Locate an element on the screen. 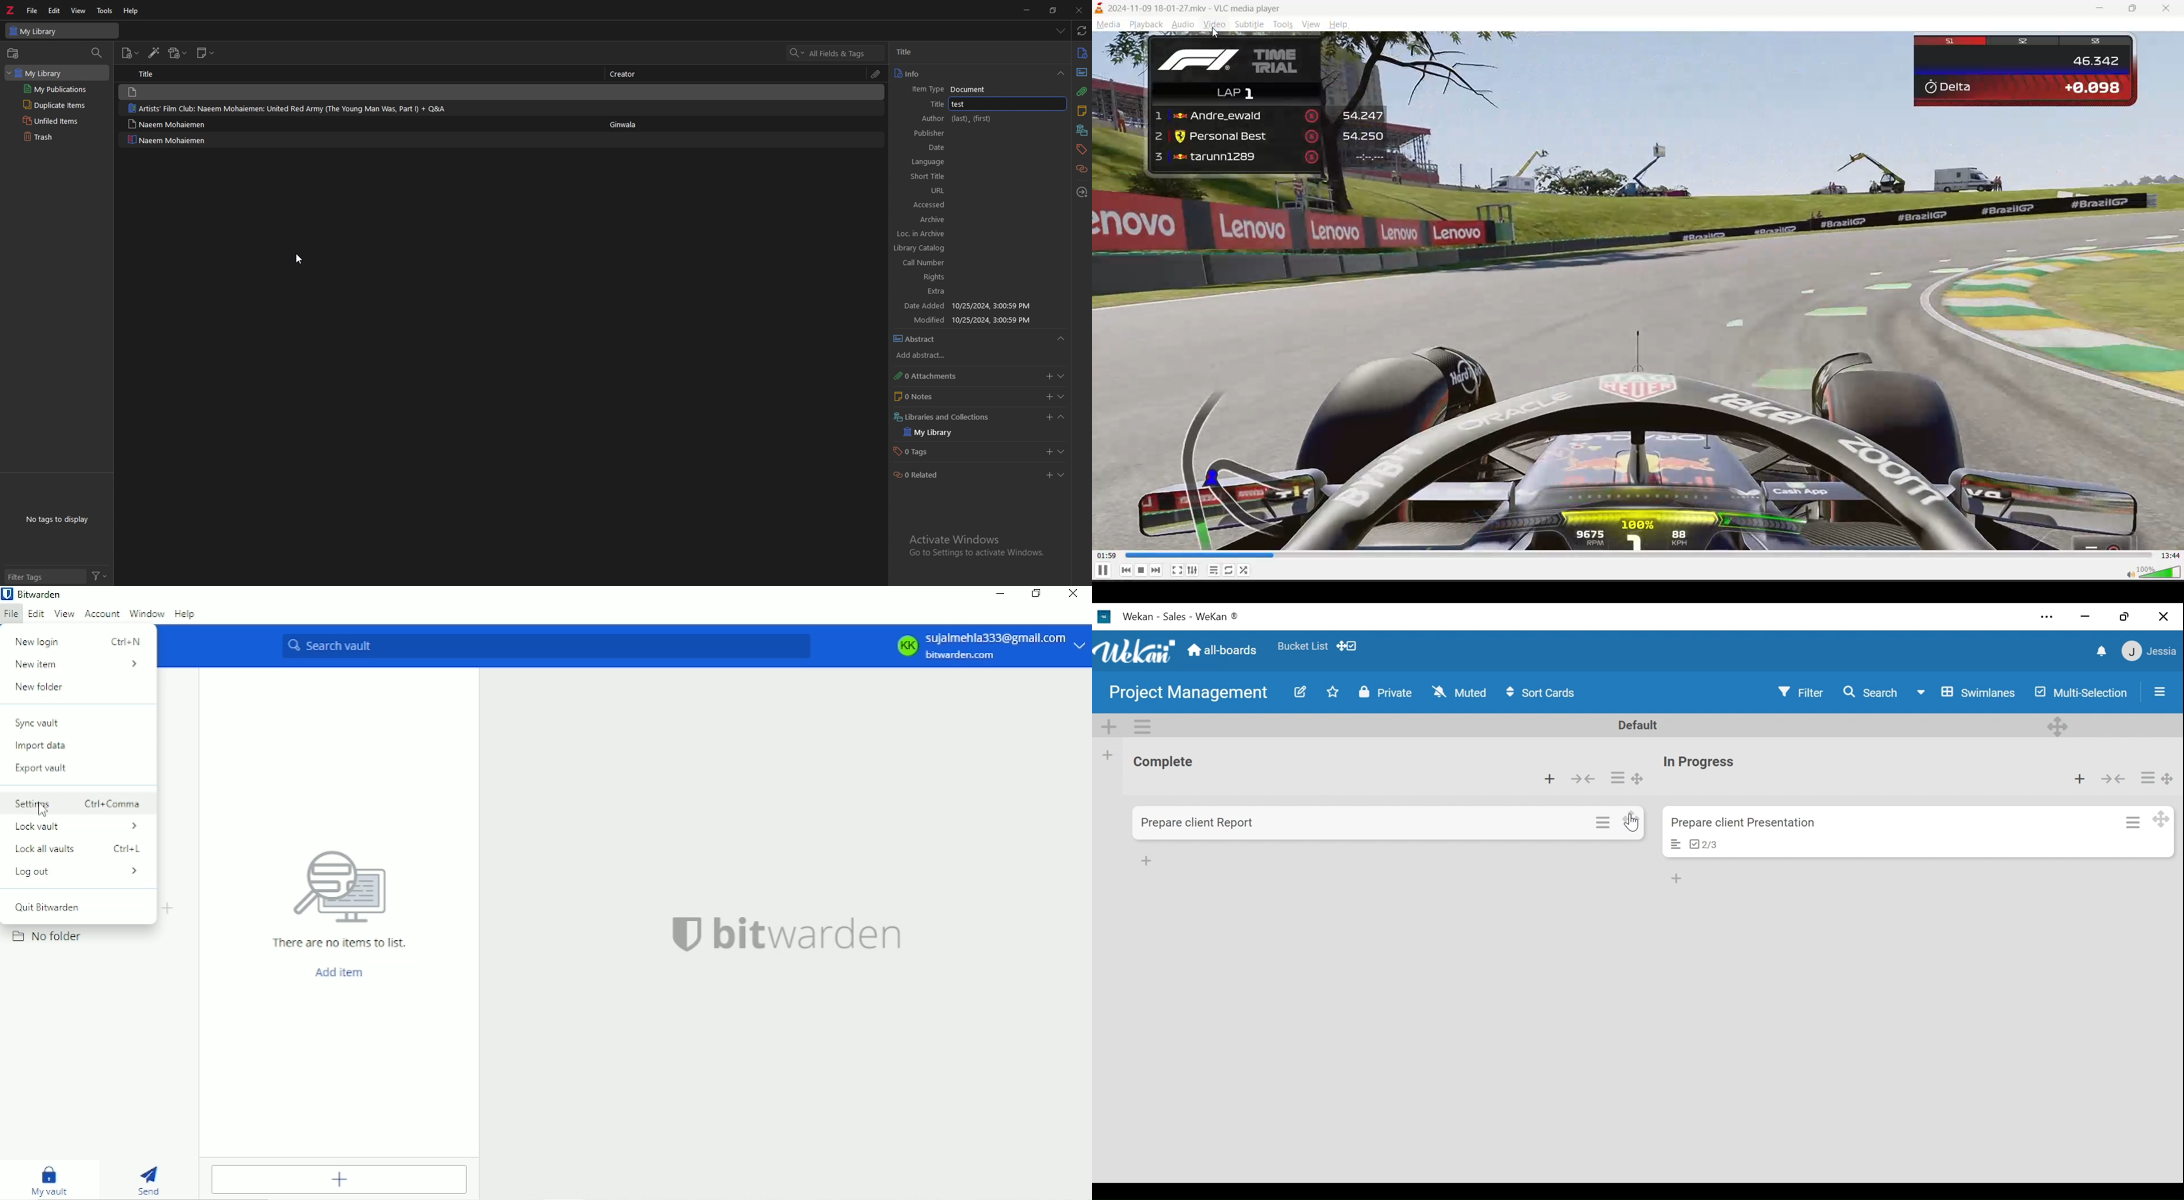  Wekan logo is located at coordinates (1136, 652).